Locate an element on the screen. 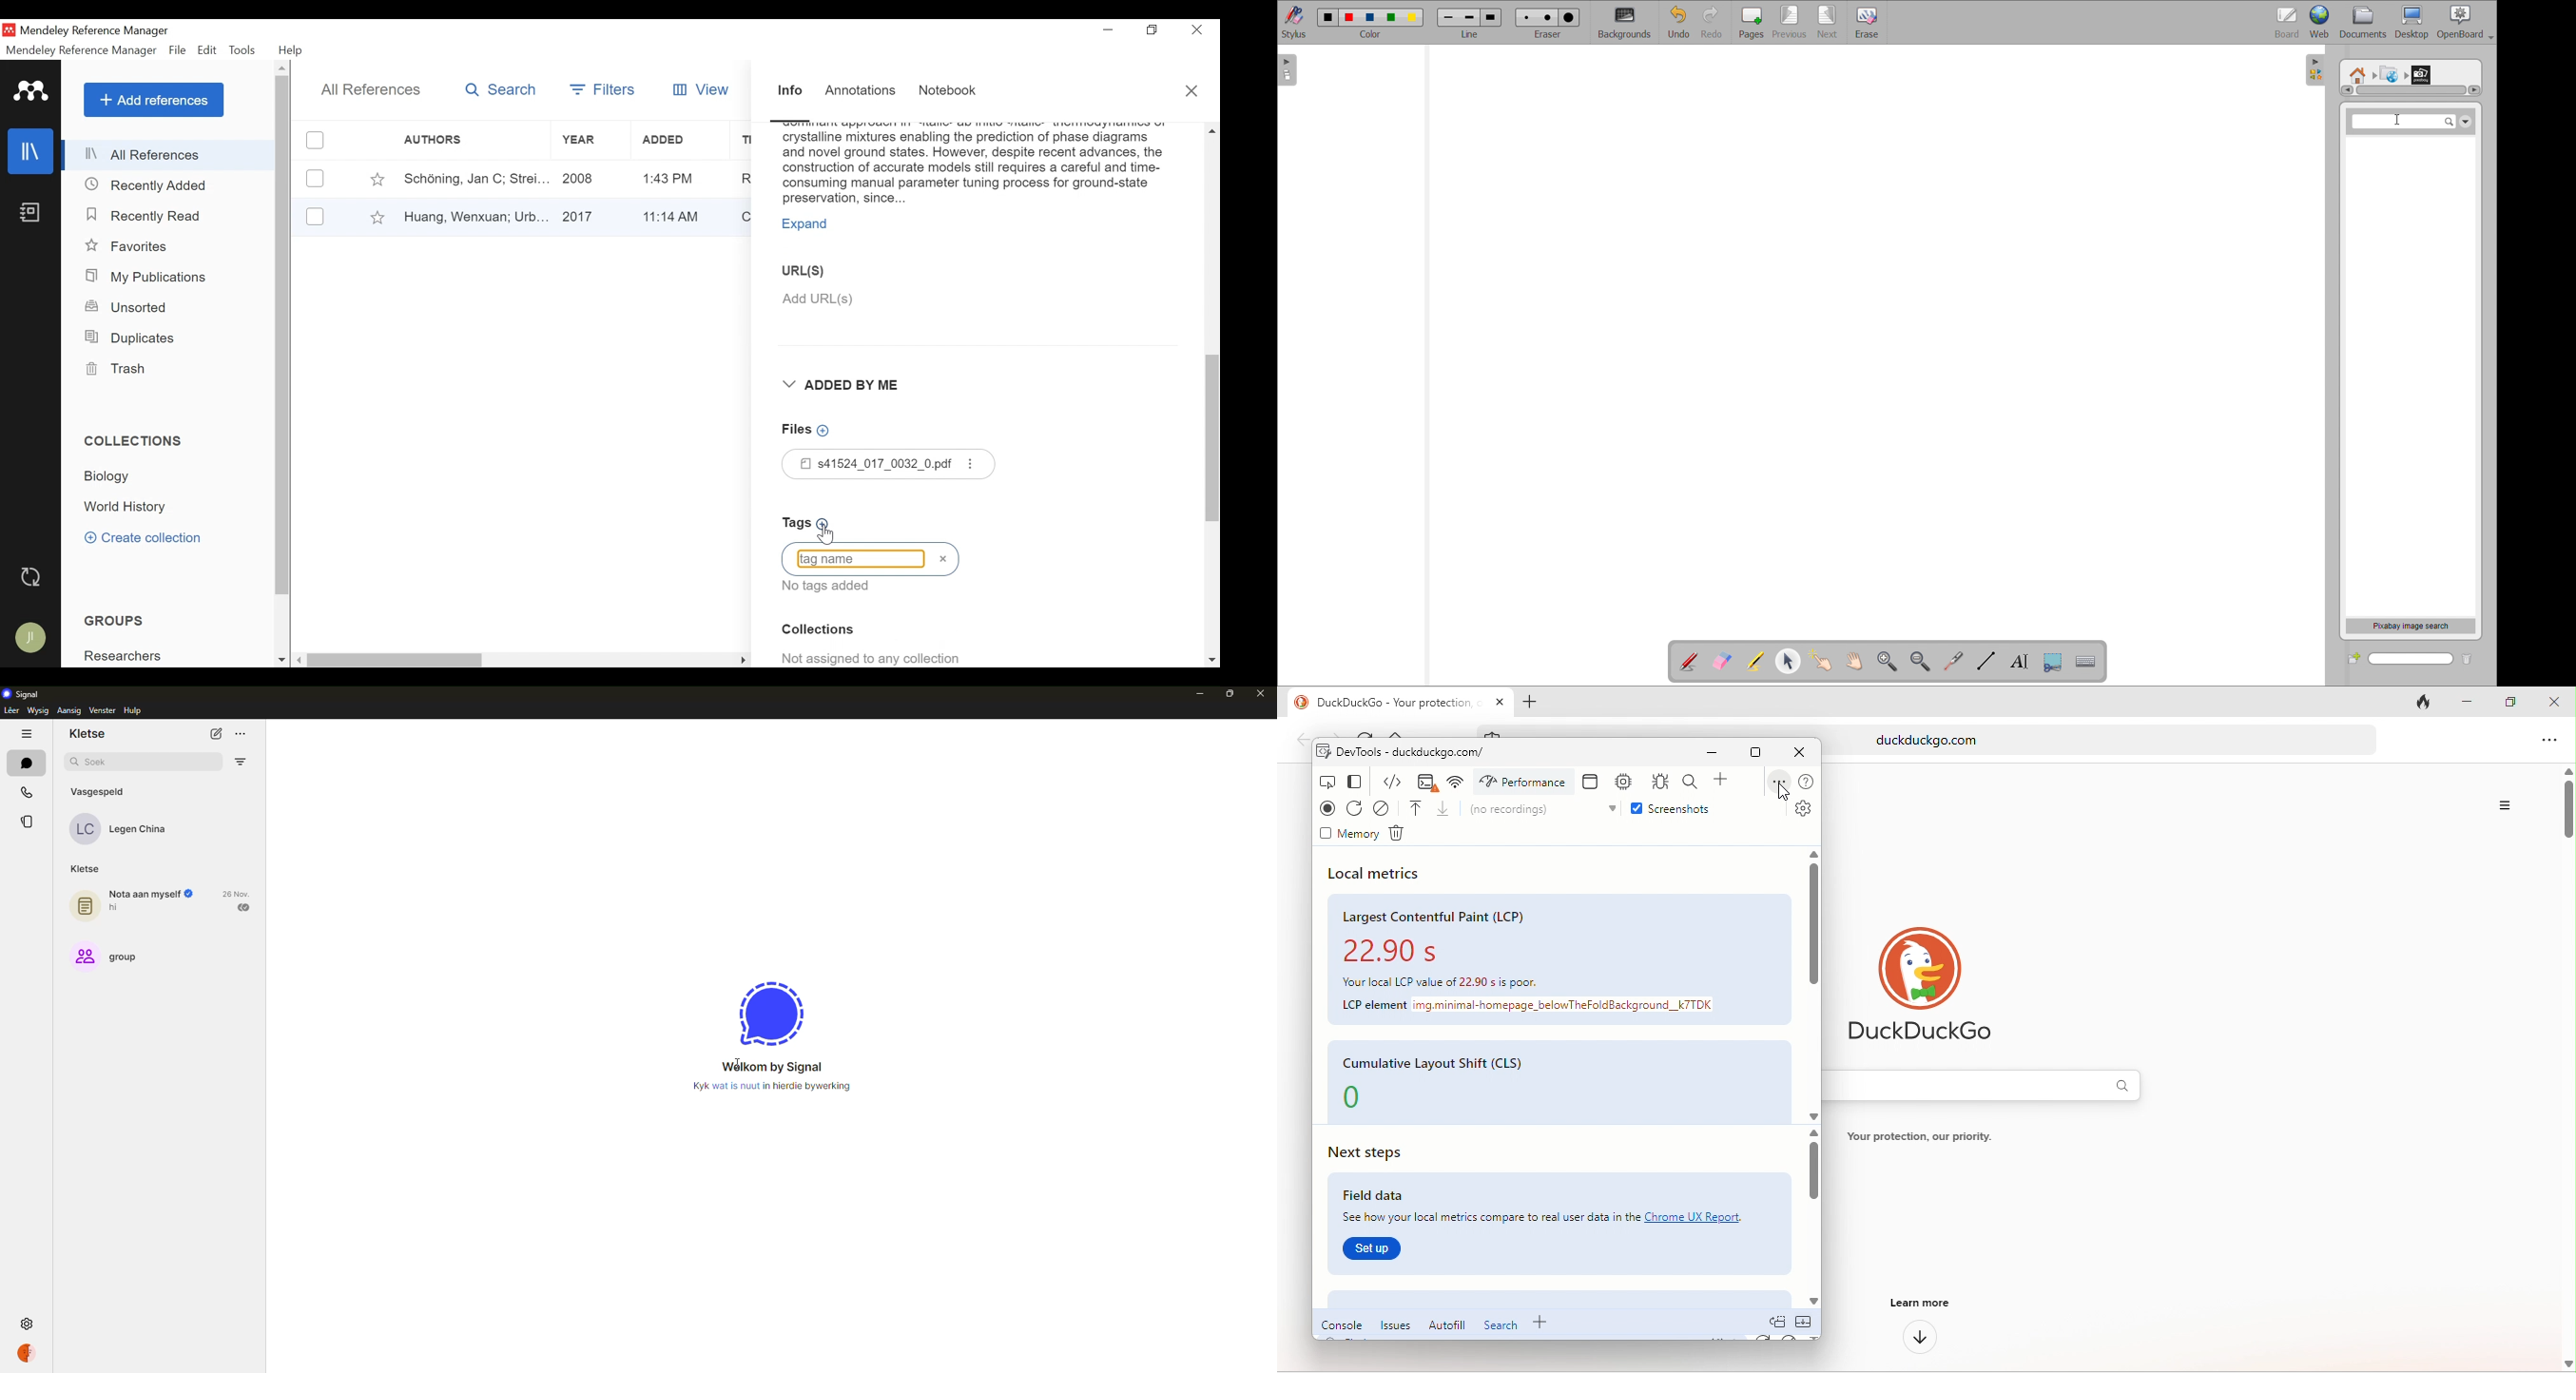 This screenshot has width=2576, height=1400. All References is located at coordinates (170, 154).